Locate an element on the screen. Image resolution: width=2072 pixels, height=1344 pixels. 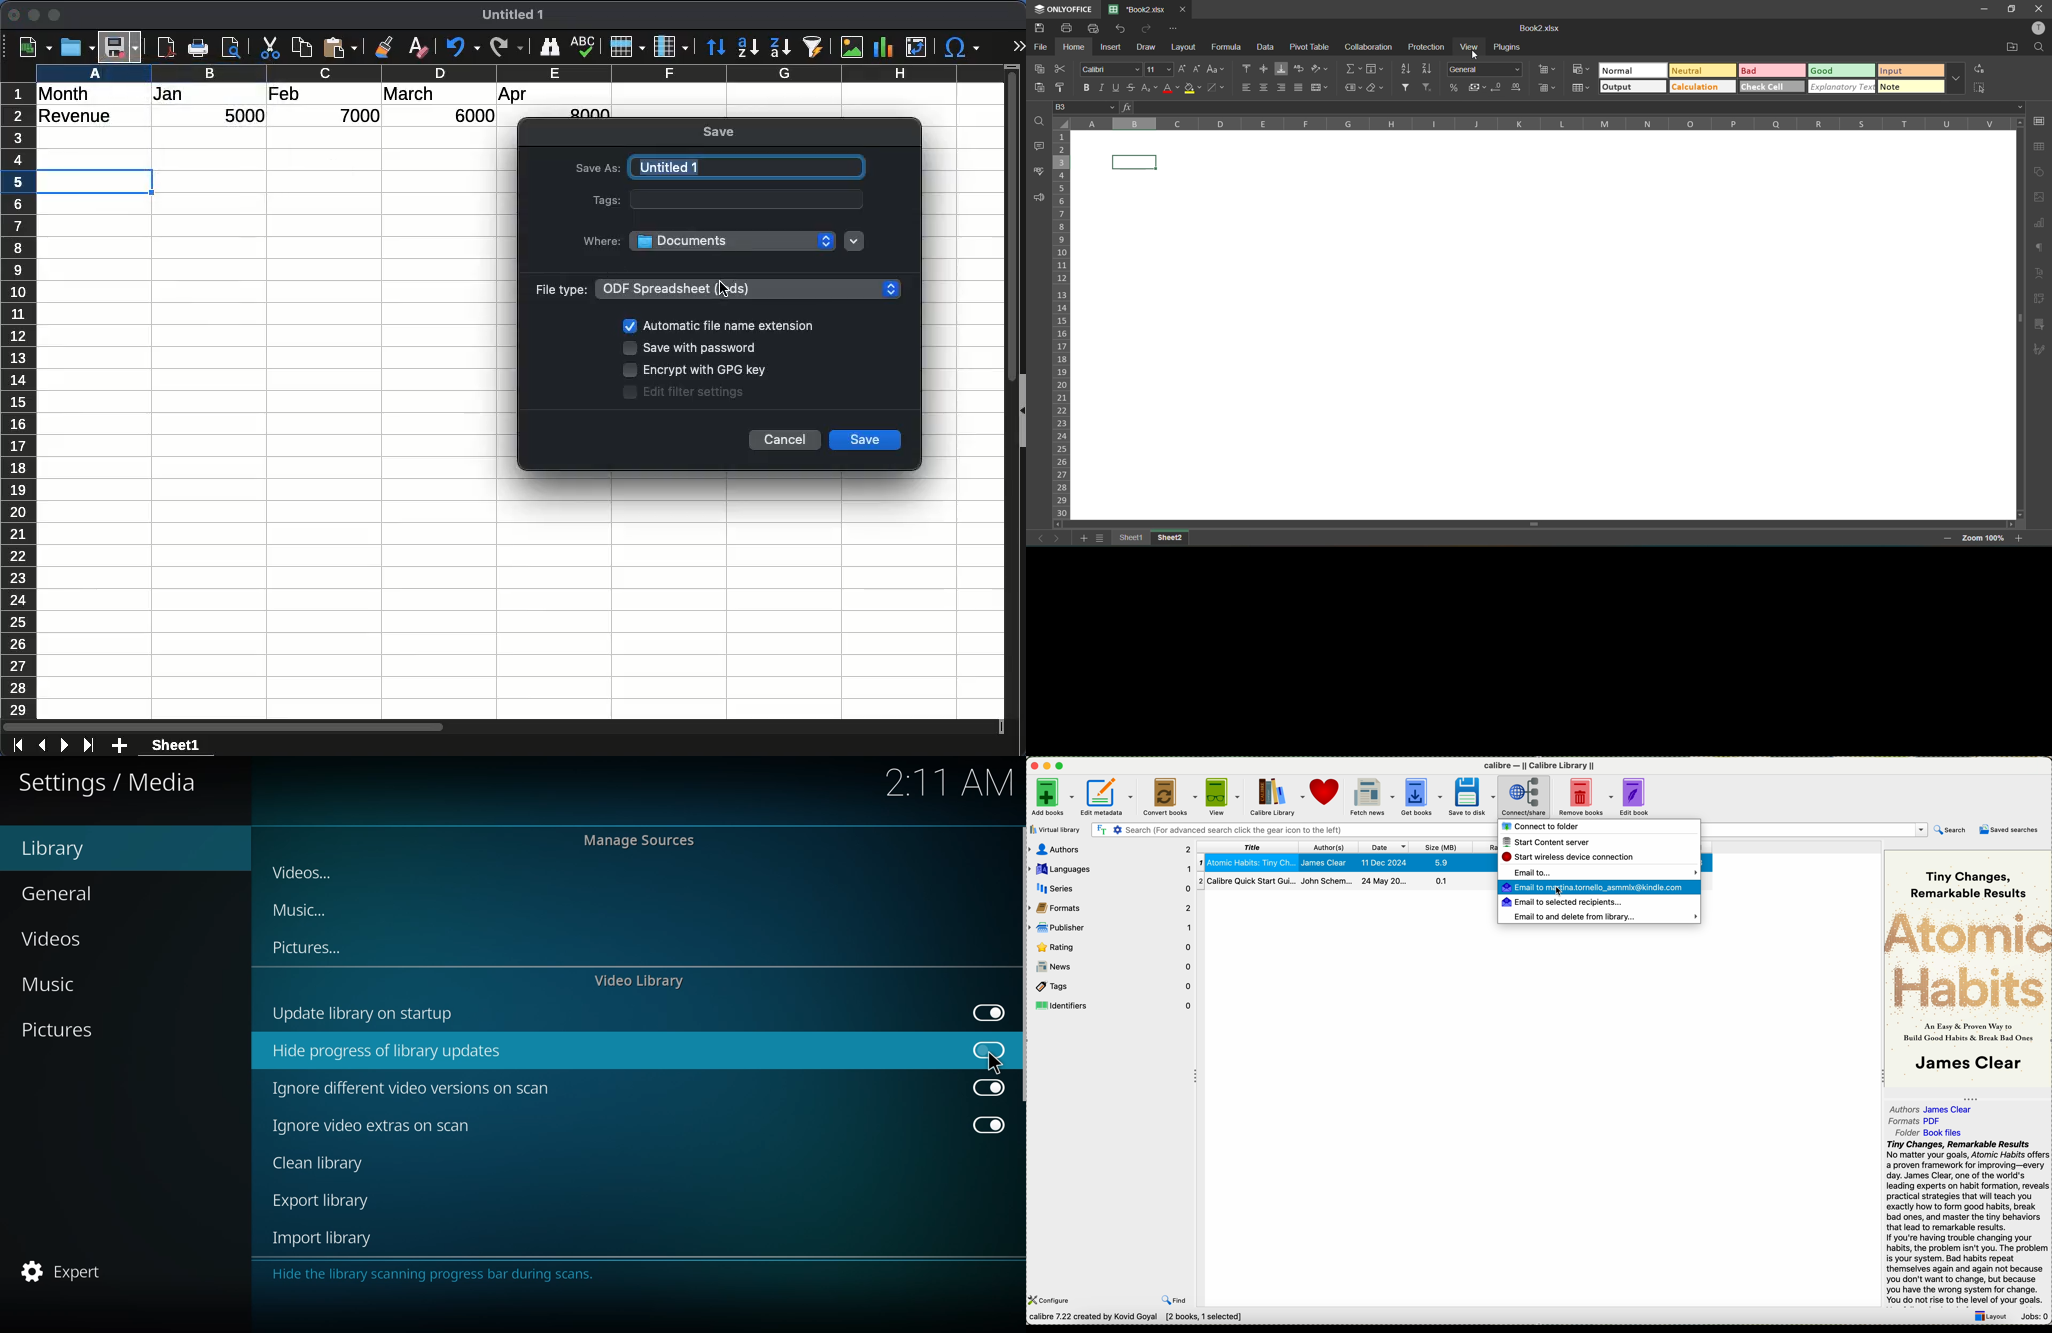
save is located at coordinates (1039, 27).